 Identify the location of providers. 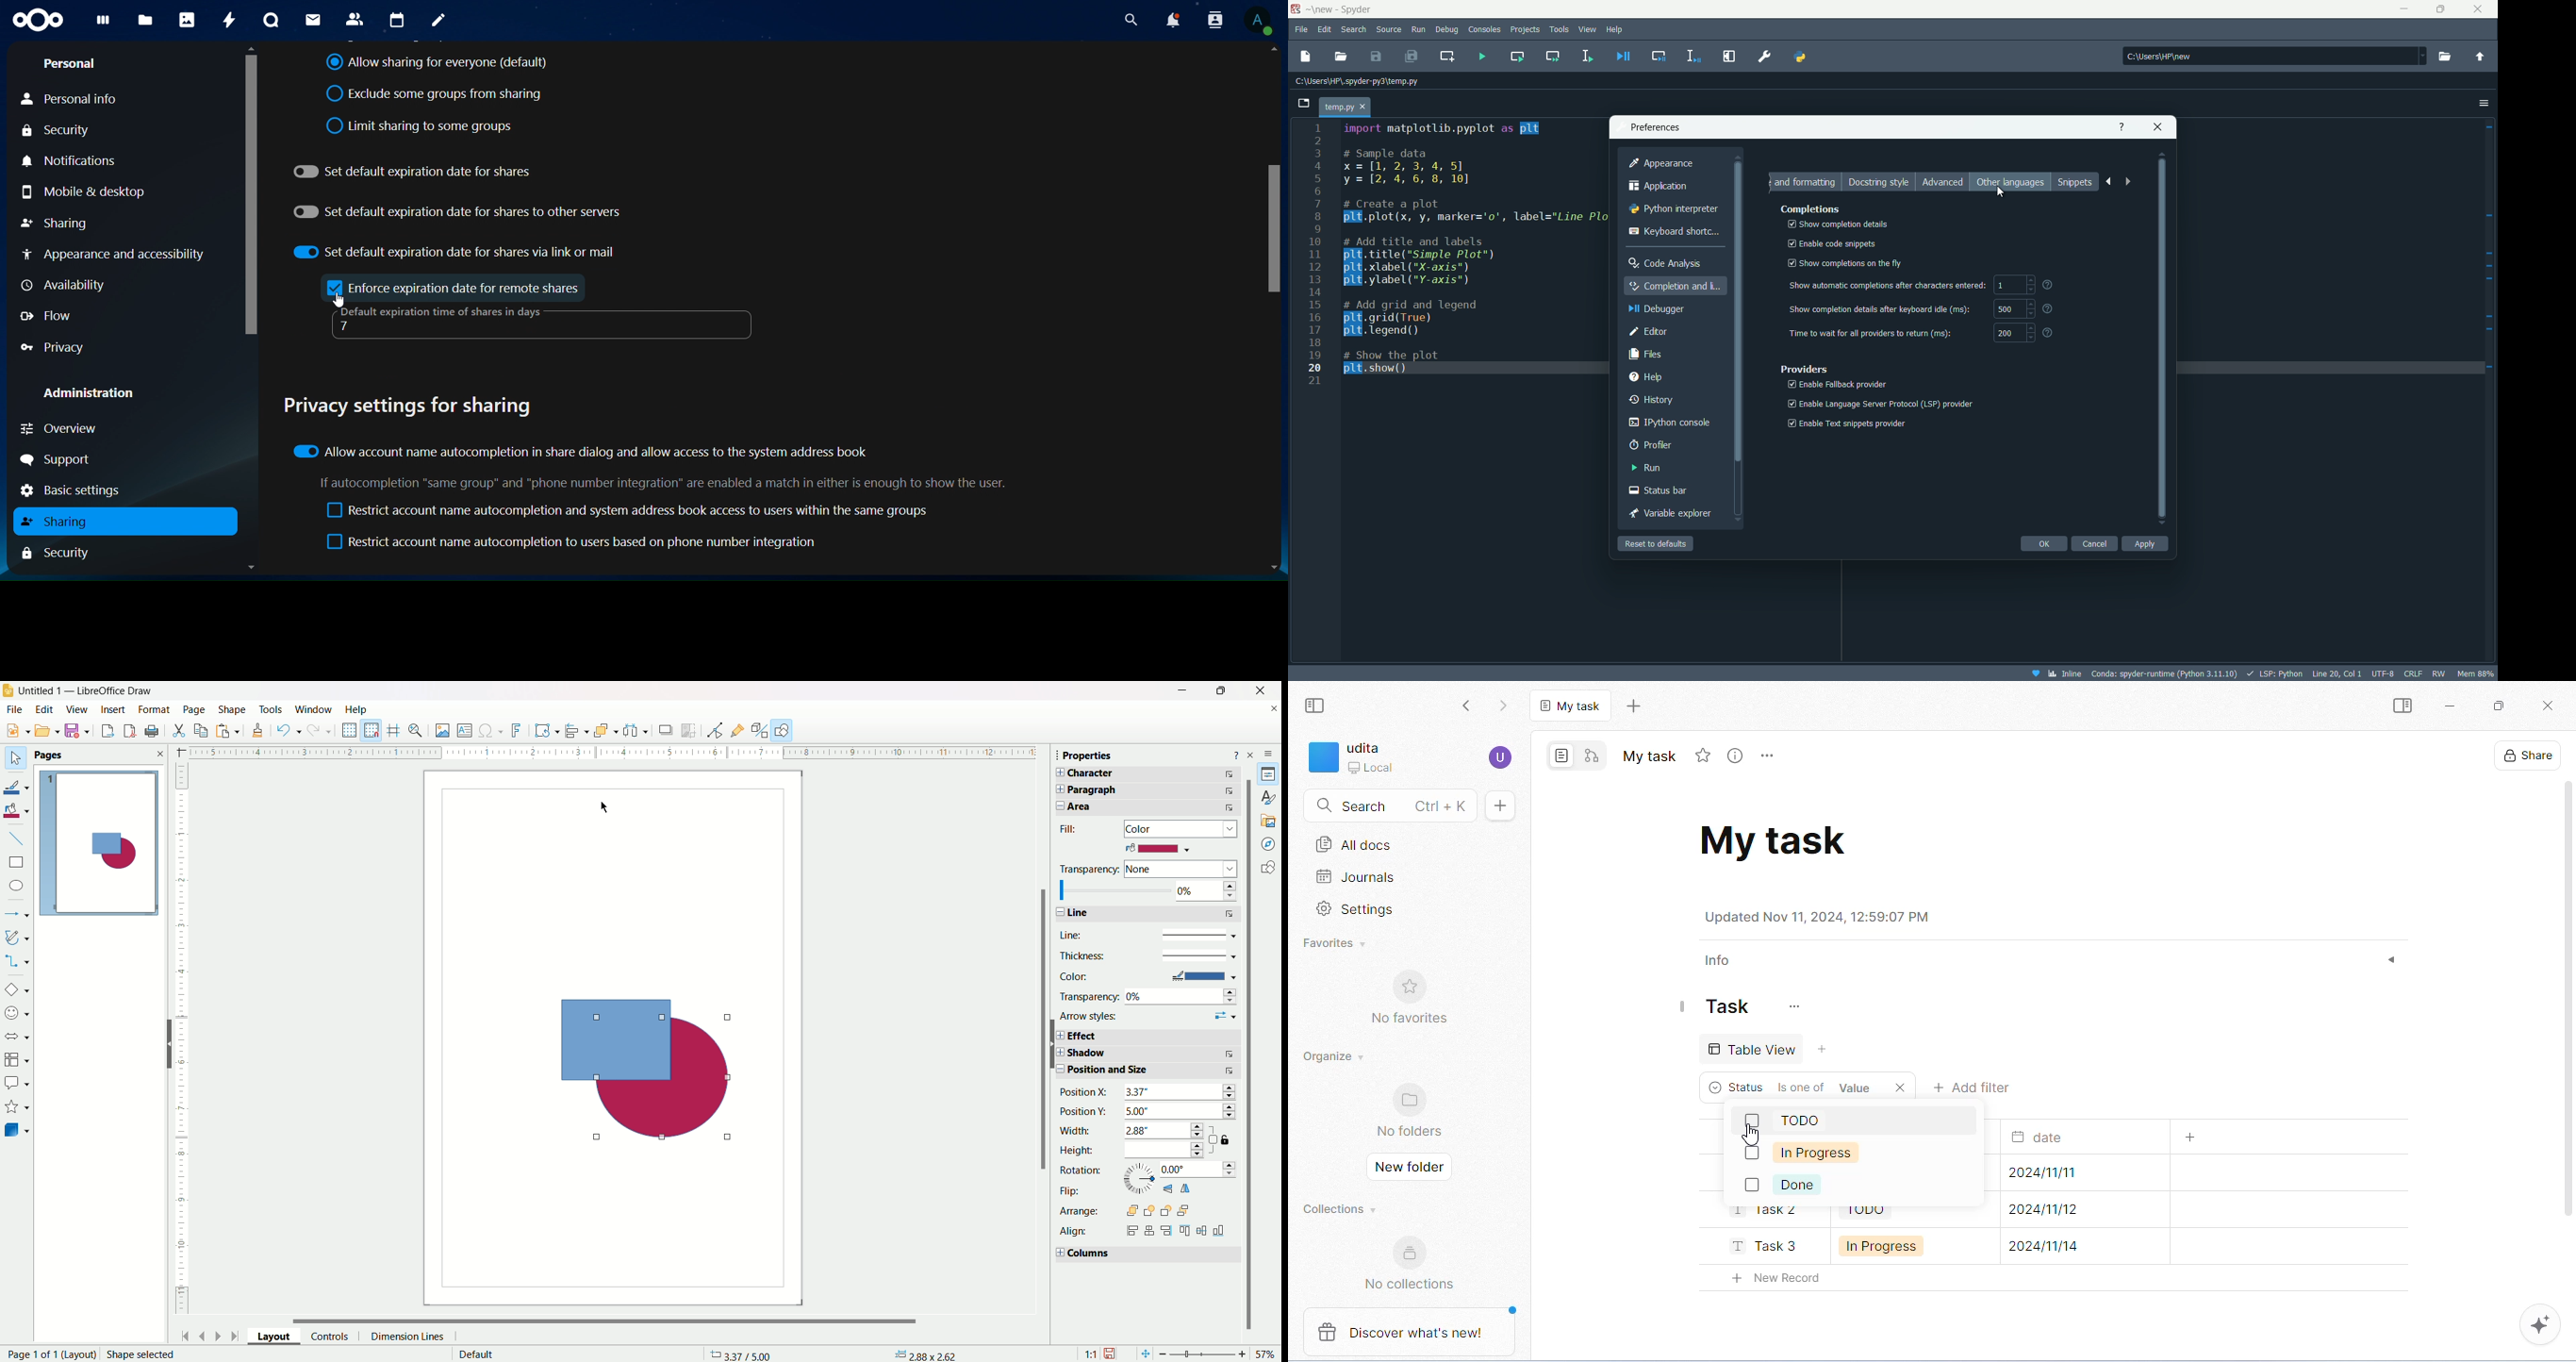
(1804, 369).